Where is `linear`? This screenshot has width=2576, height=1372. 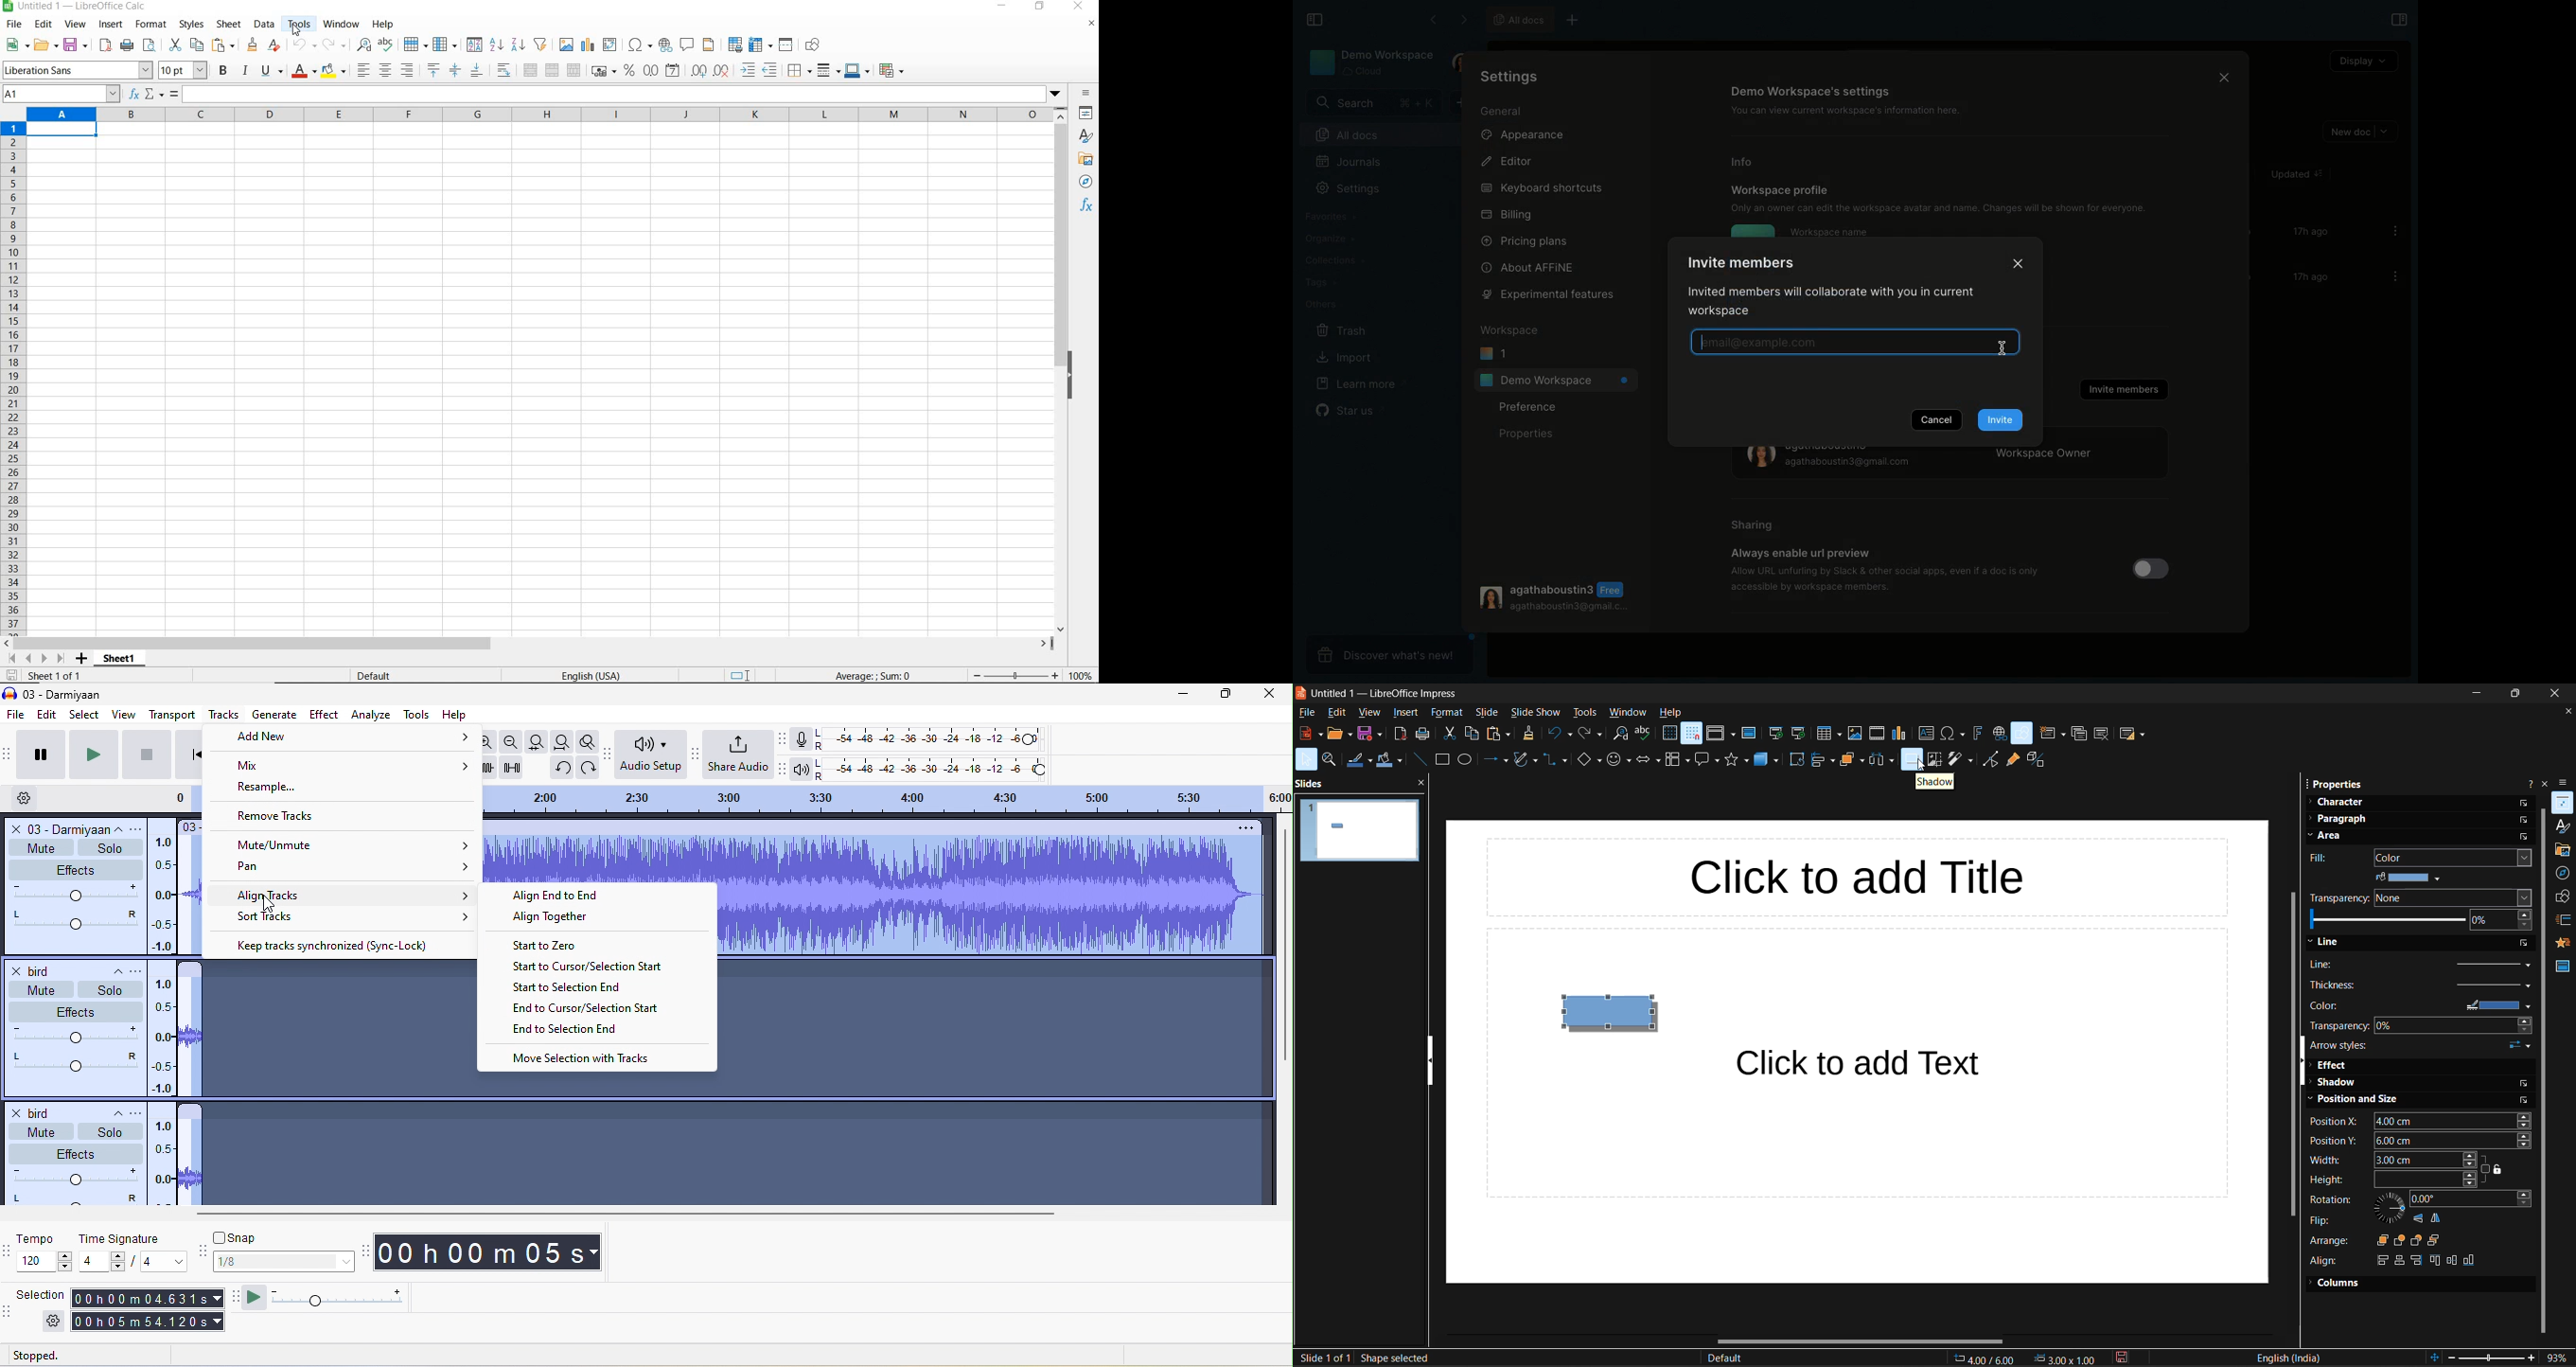
linear is located at coordinates (164, 1036).